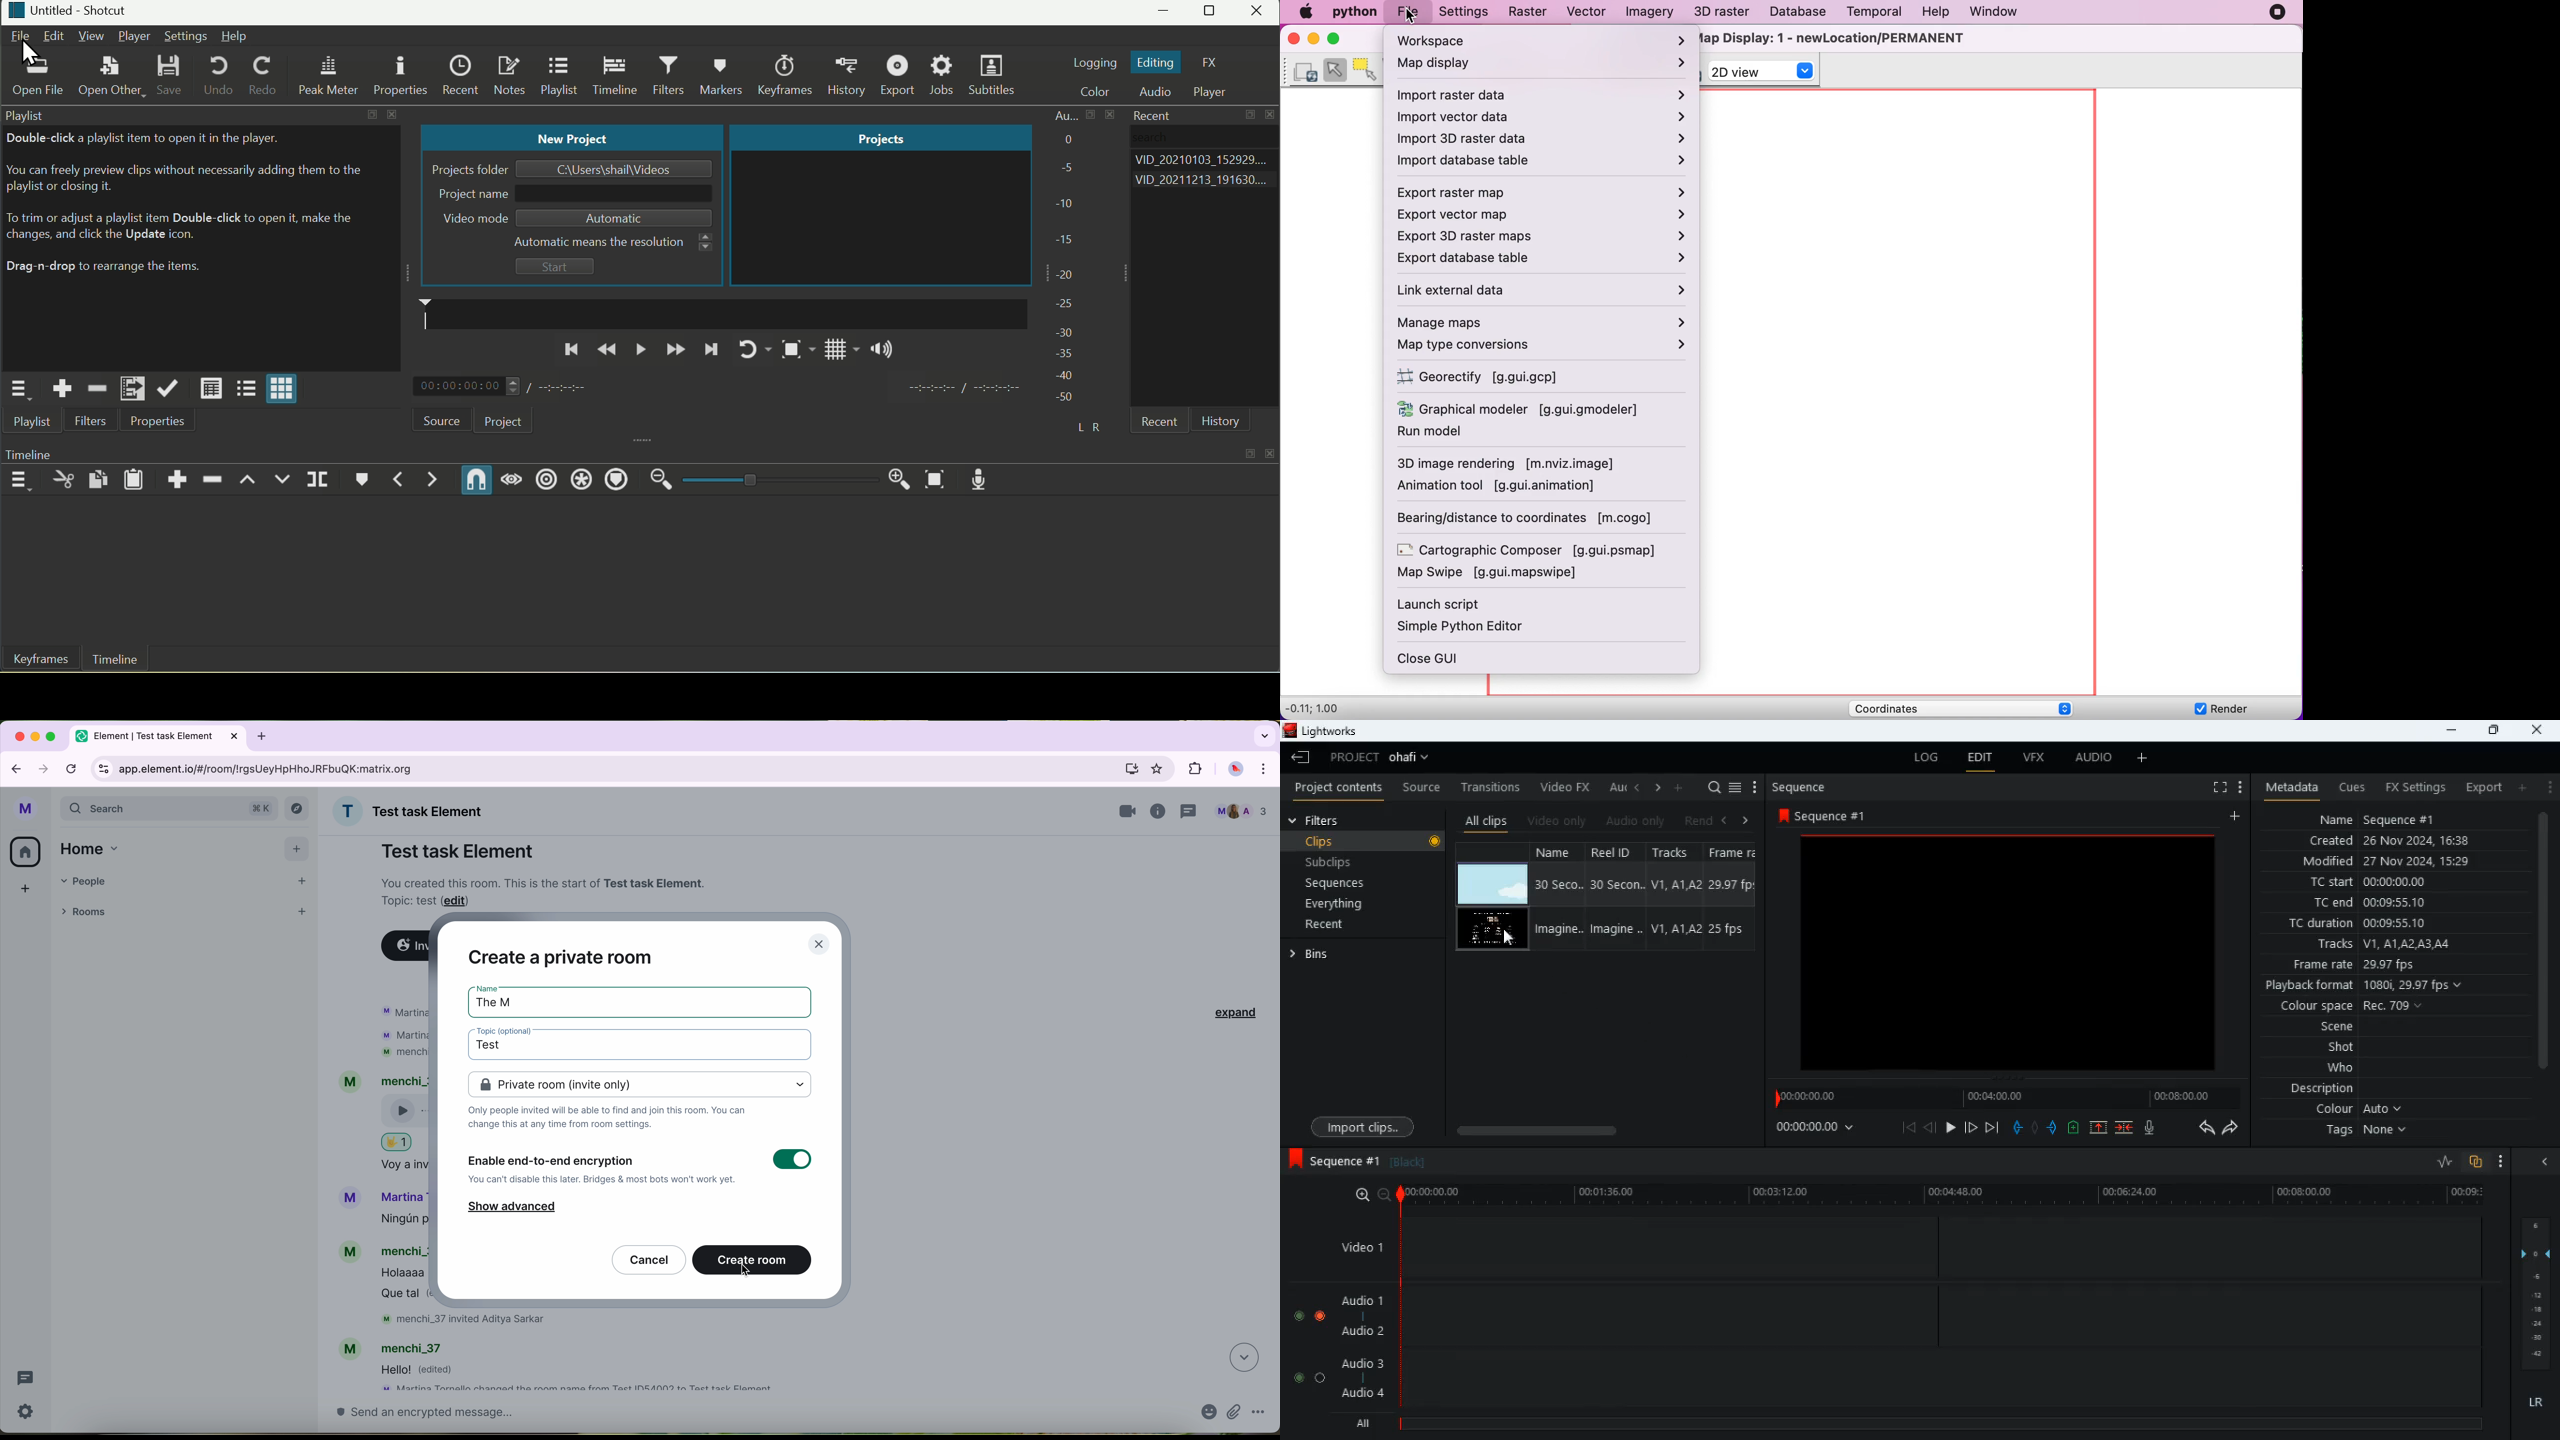 The width and height of the screenshot is (2576, 1456). I want to click on audio only, so click(1637, 821).